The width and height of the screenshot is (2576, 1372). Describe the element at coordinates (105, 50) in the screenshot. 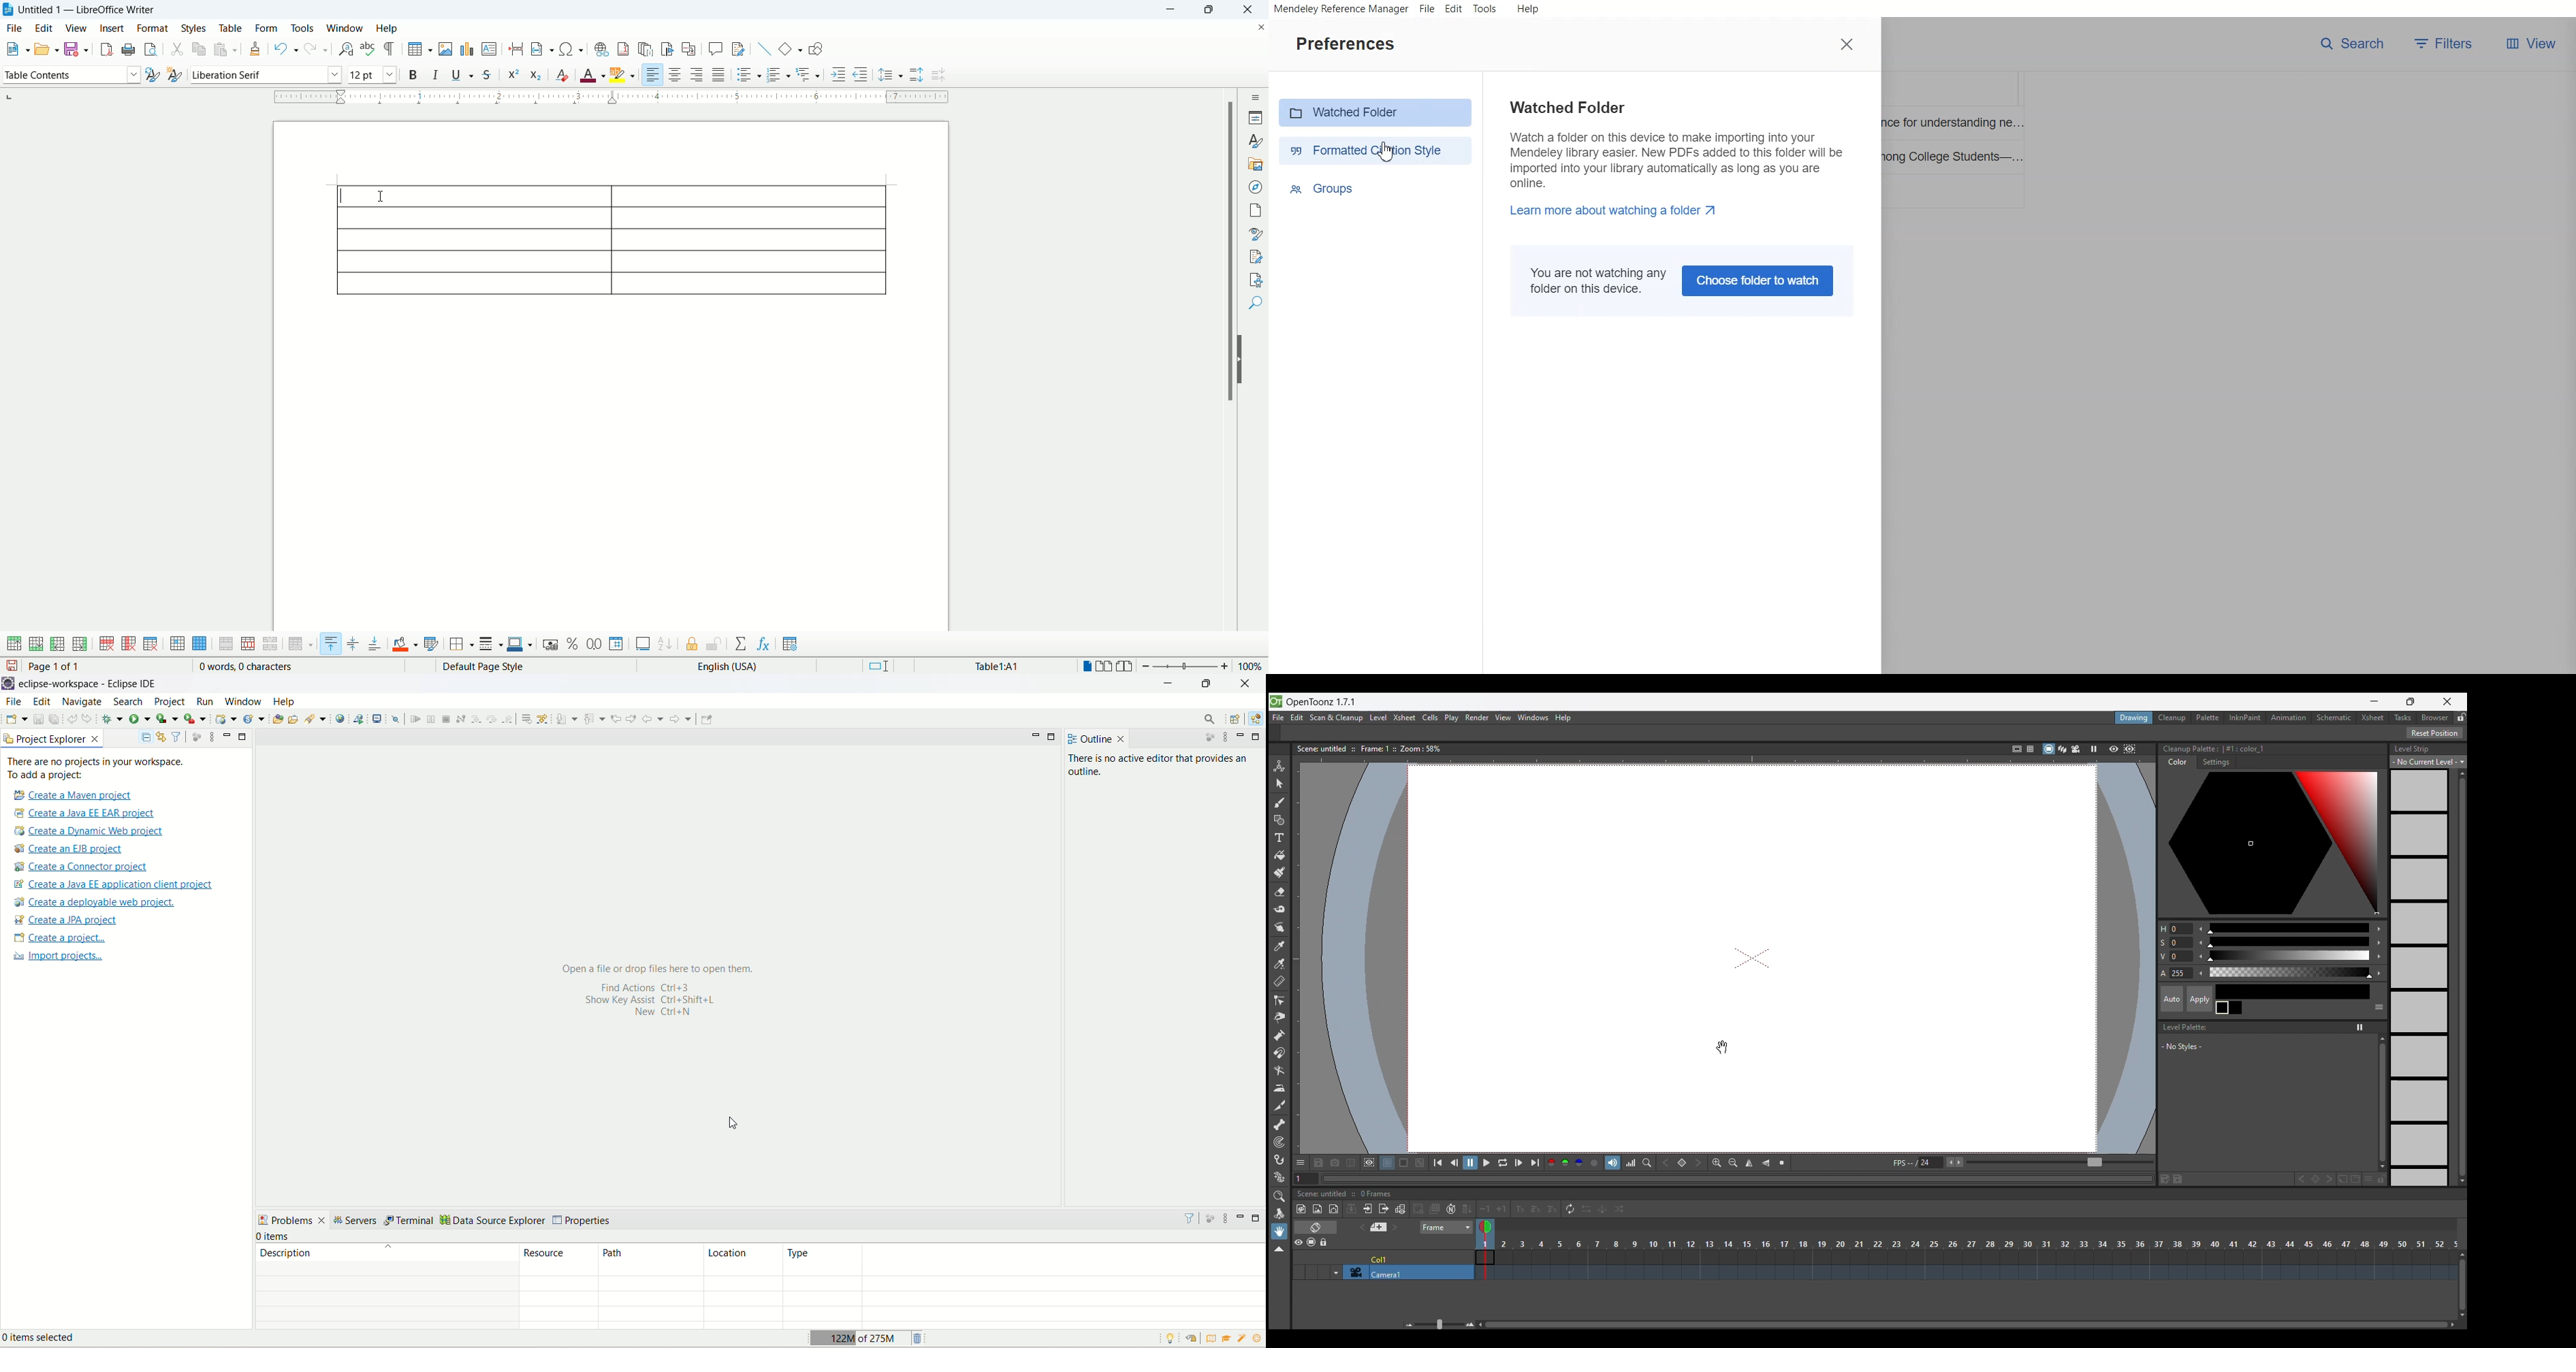

I see `export as pdf` at that location.